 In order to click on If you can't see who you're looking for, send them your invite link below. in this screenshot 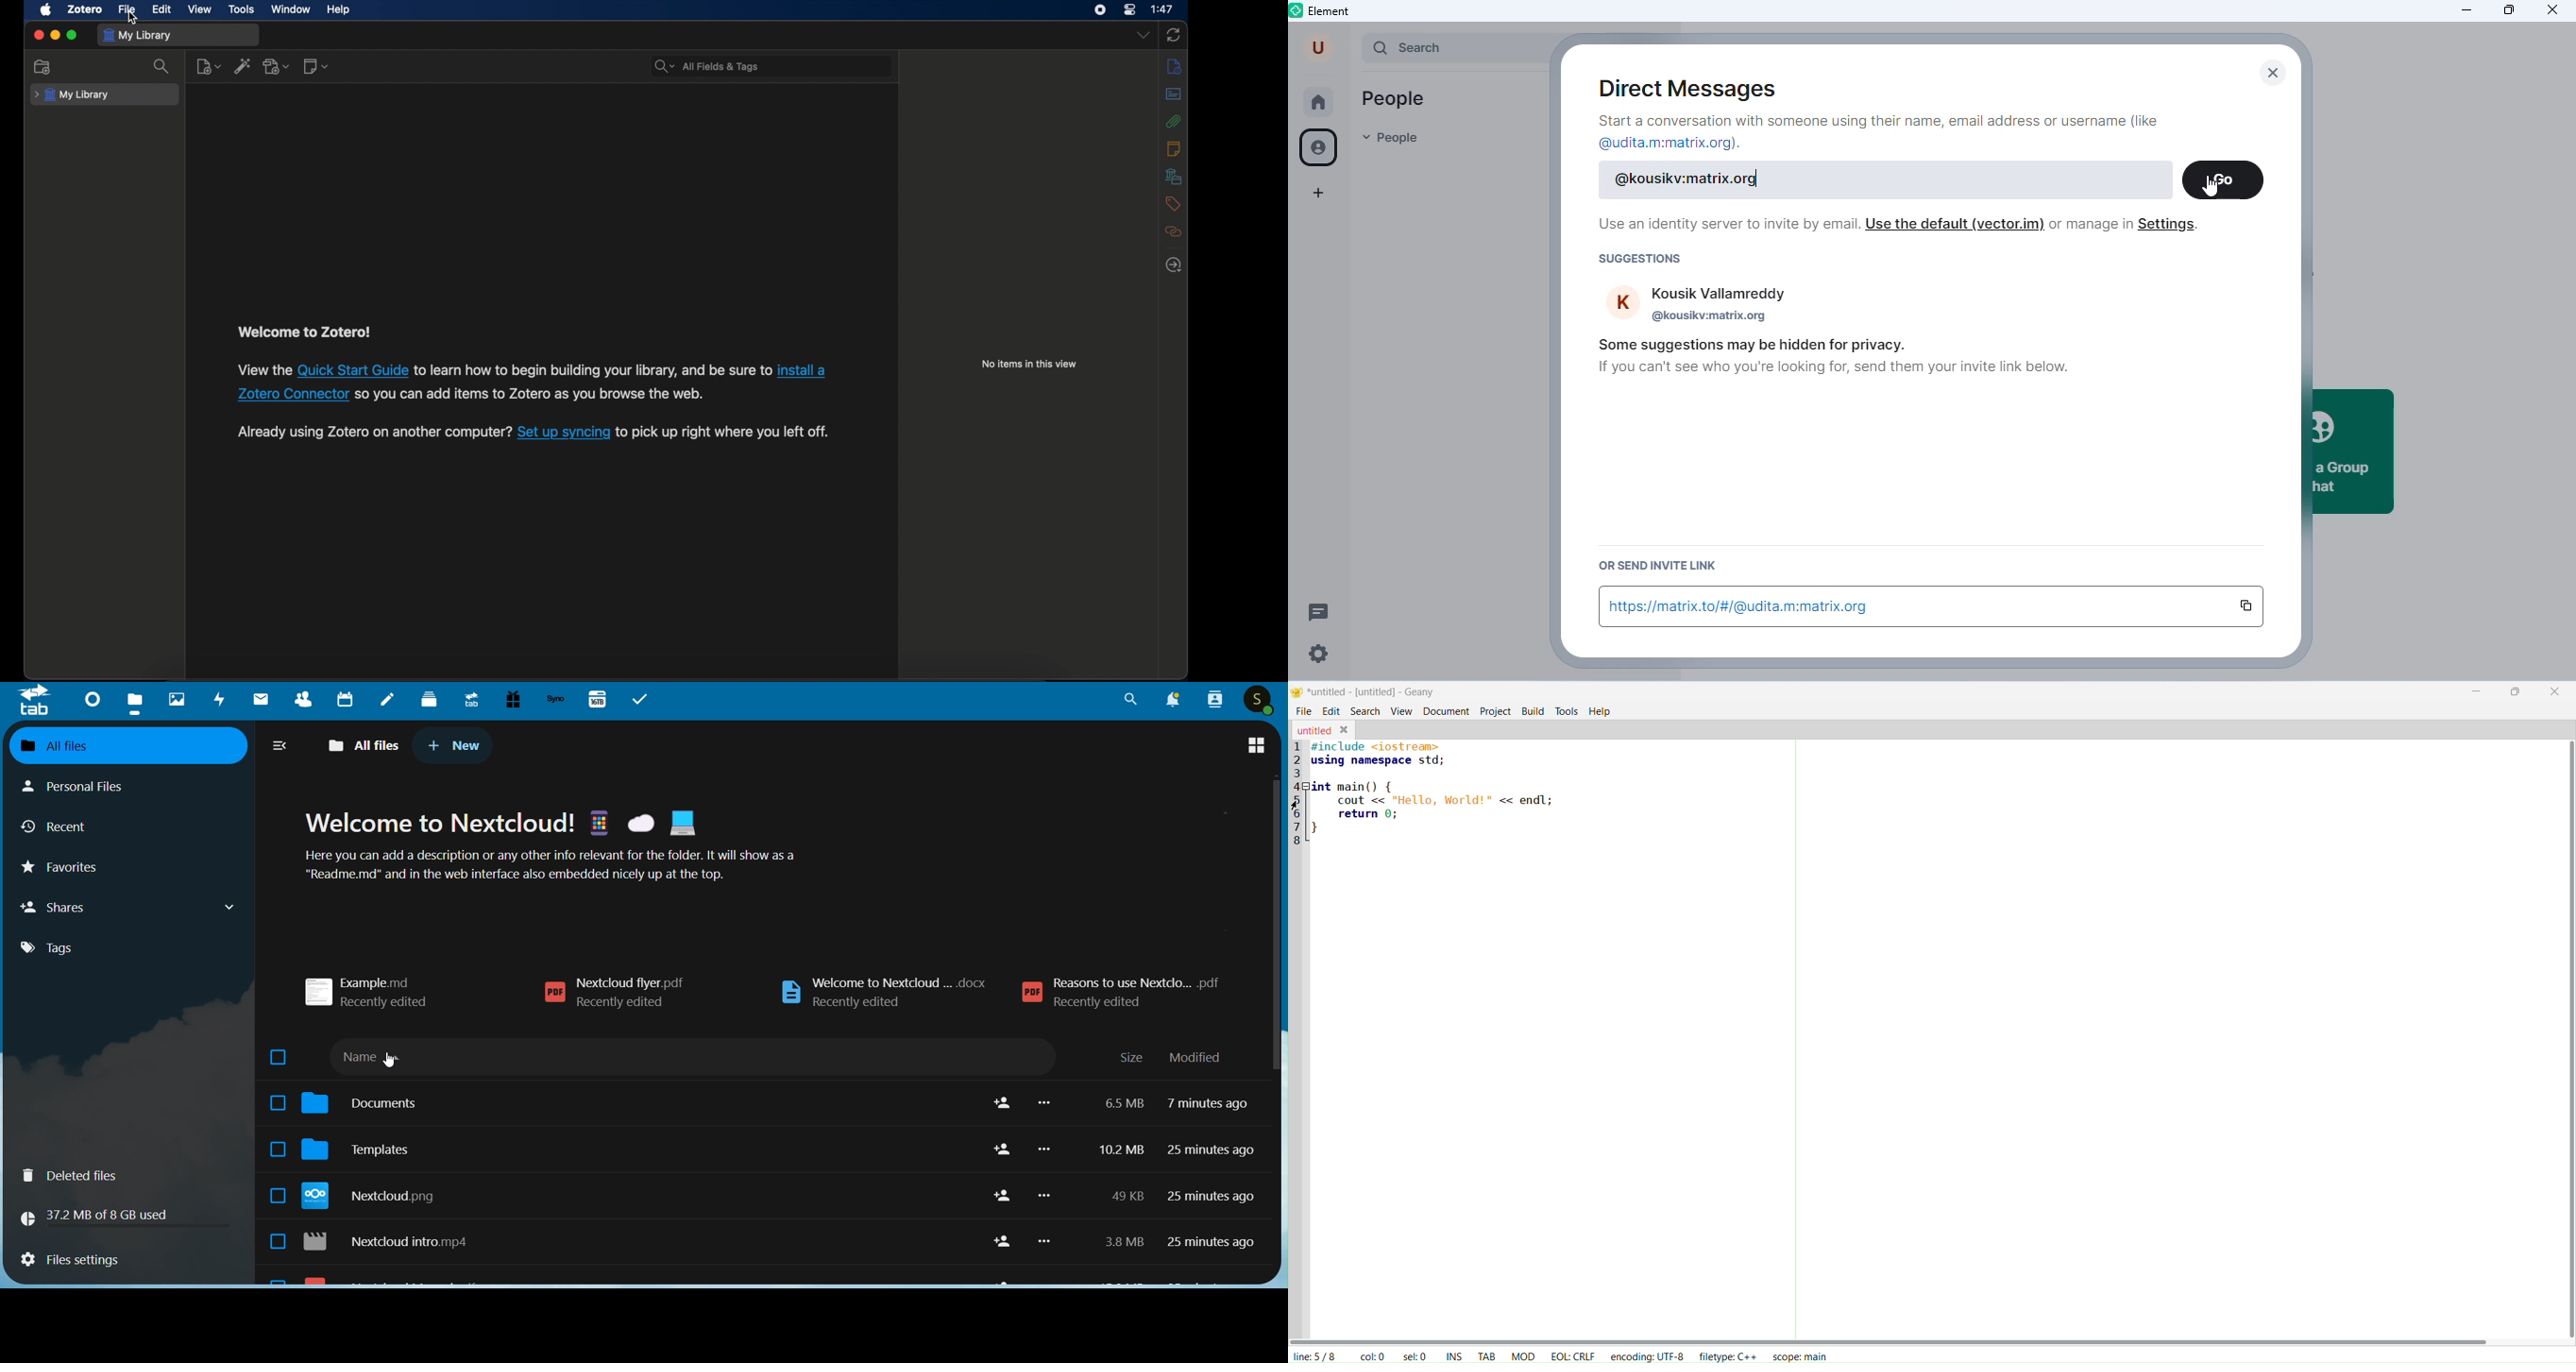, I will do `click(1833, 367)`.